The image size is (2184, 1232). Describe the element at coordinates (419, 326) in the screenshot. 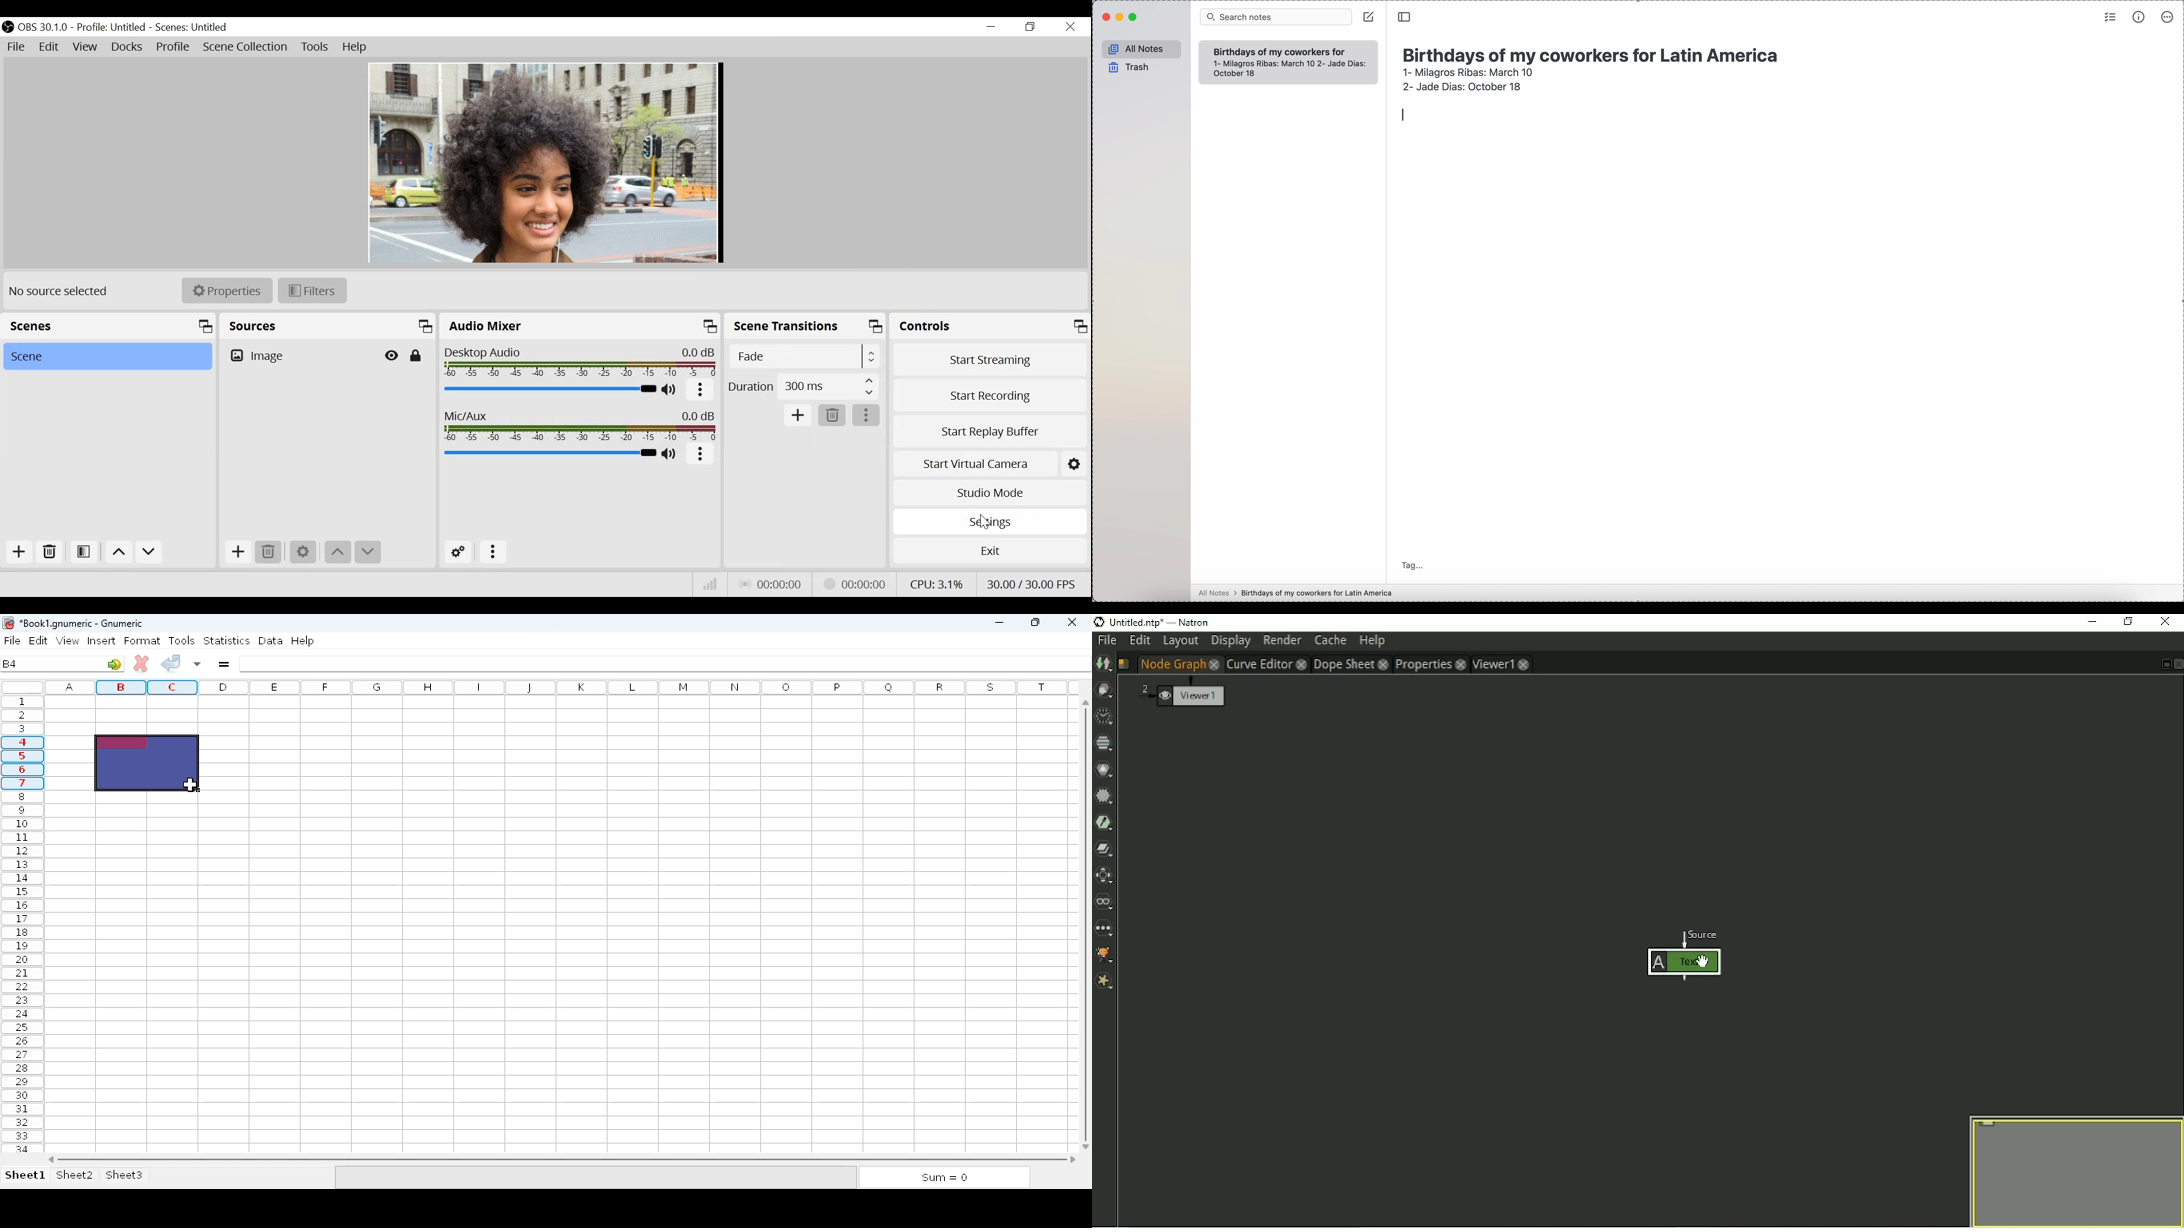

I see `Maximize` at that location.